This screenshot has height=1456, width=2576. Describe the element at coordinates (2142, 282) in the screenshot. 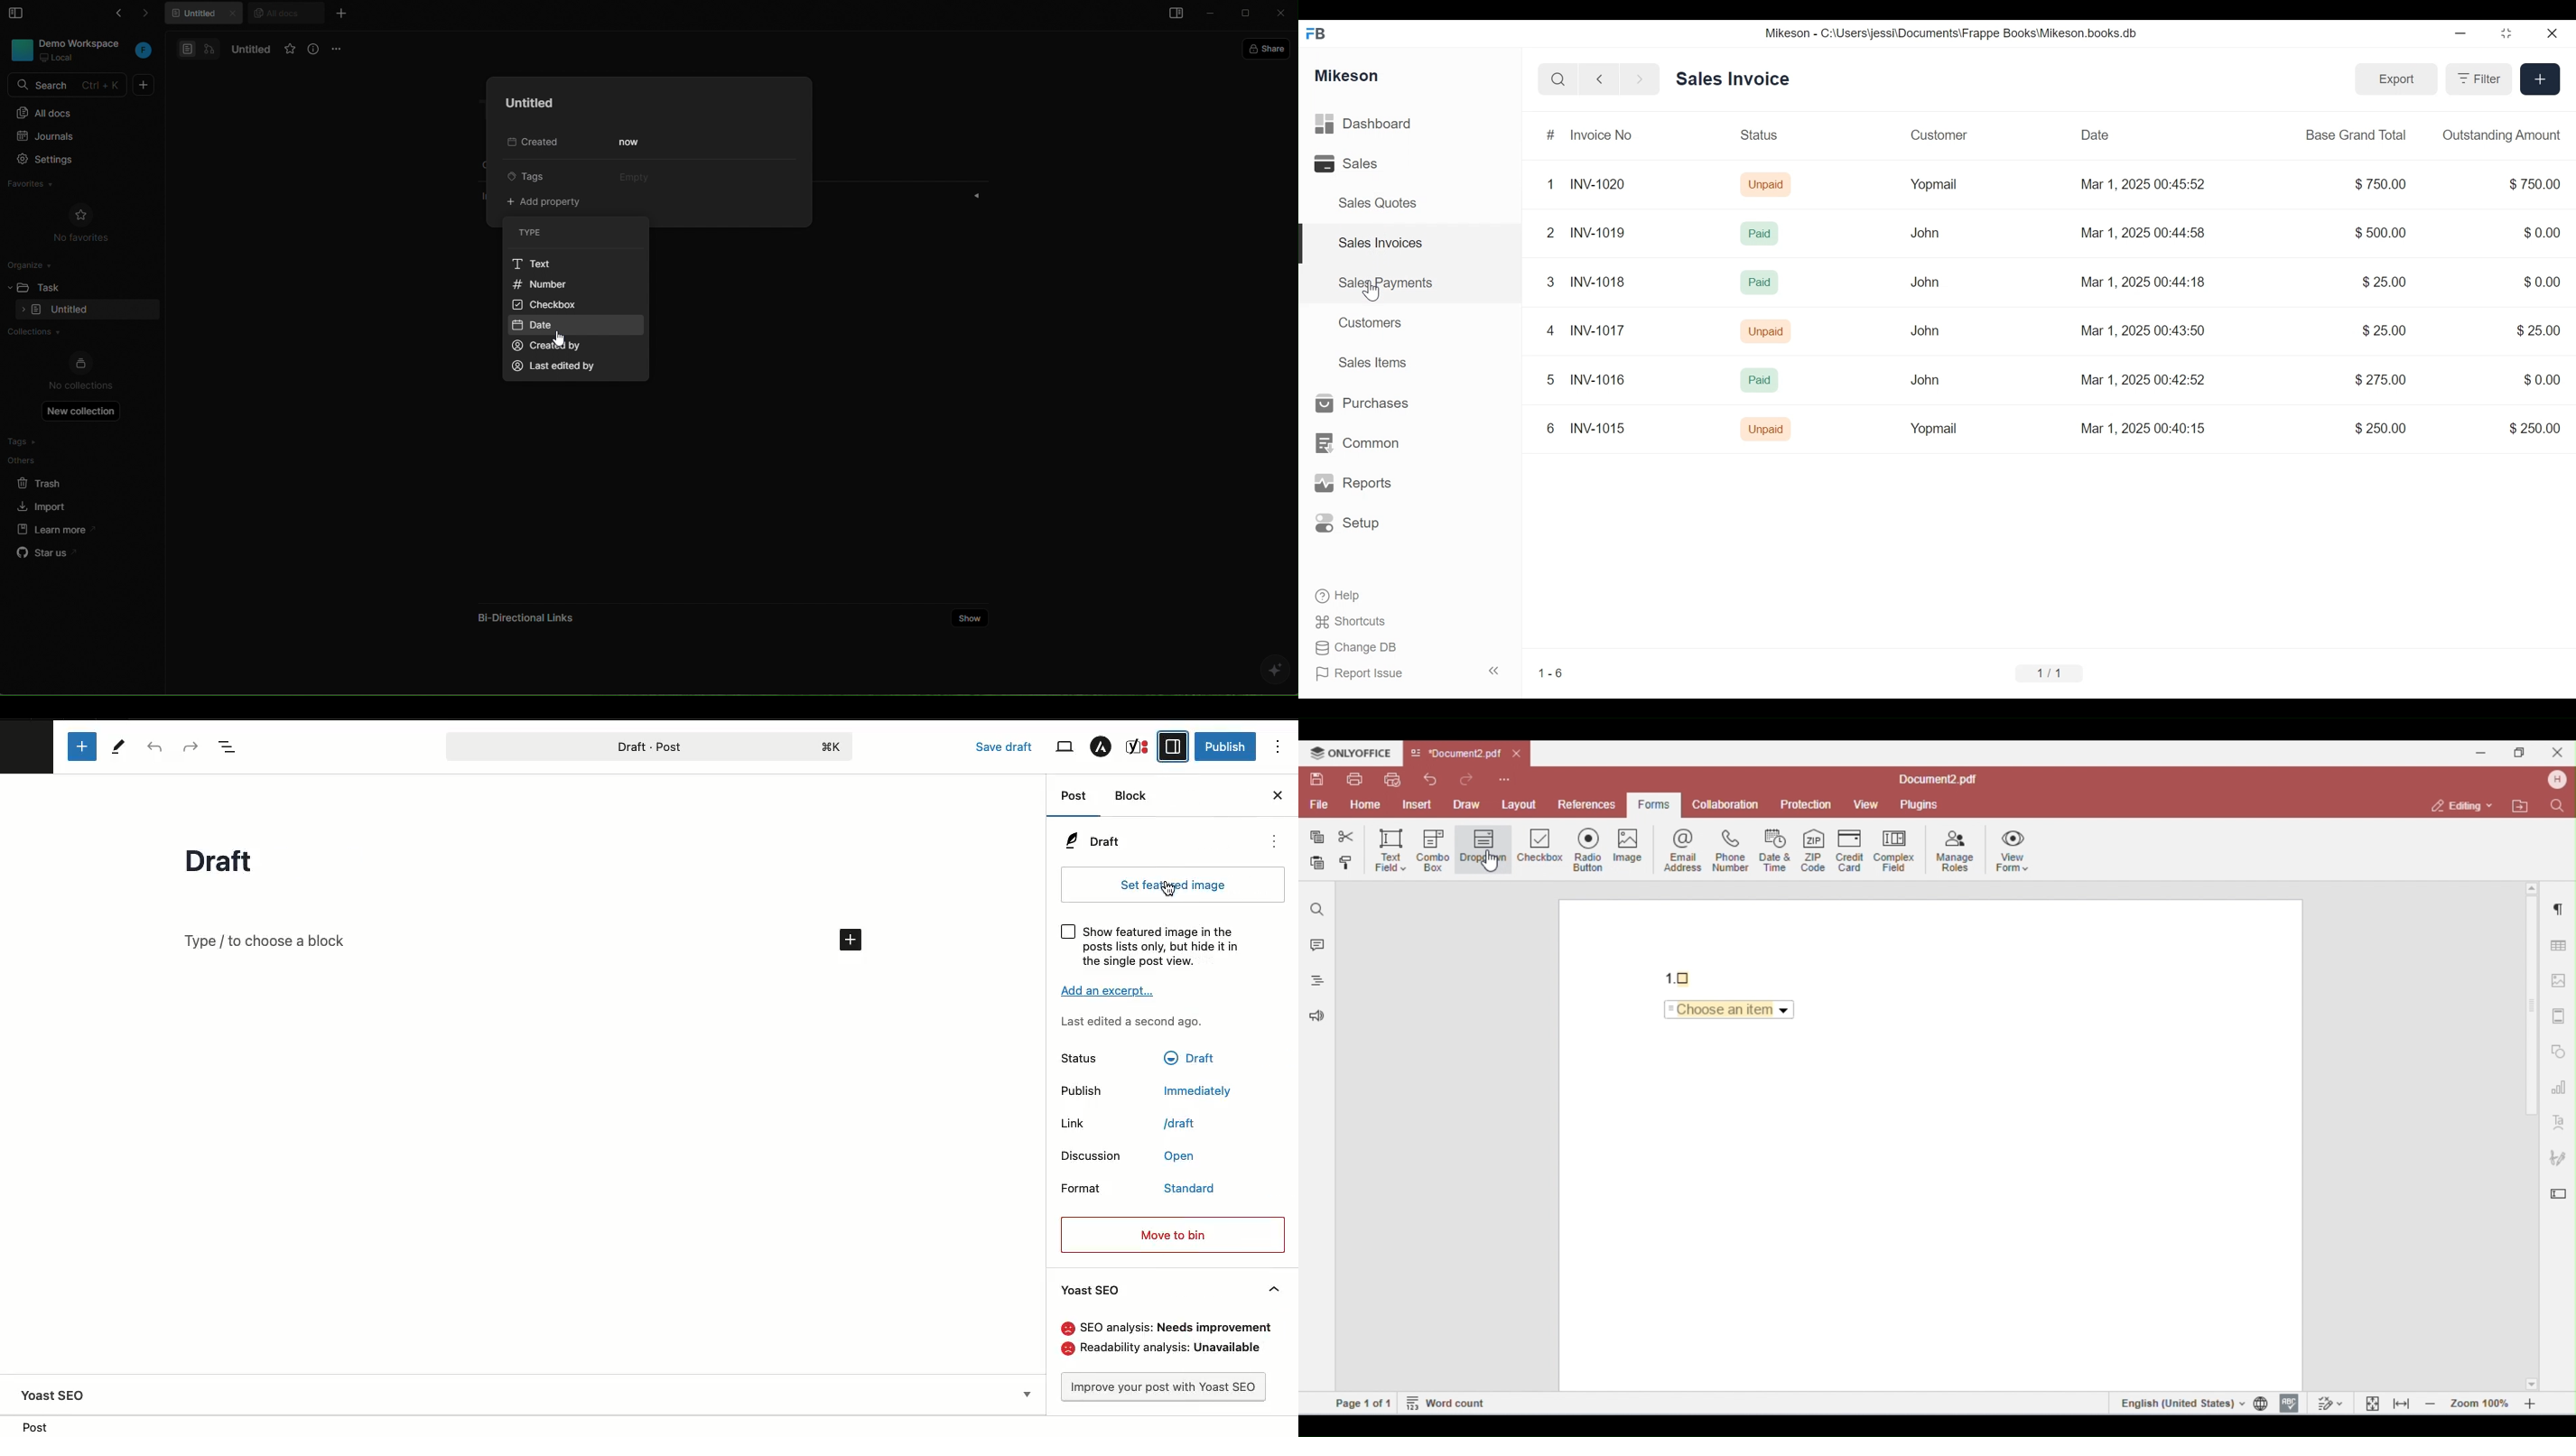

I see `Mar 1, 2025 00:44:18` at that location.